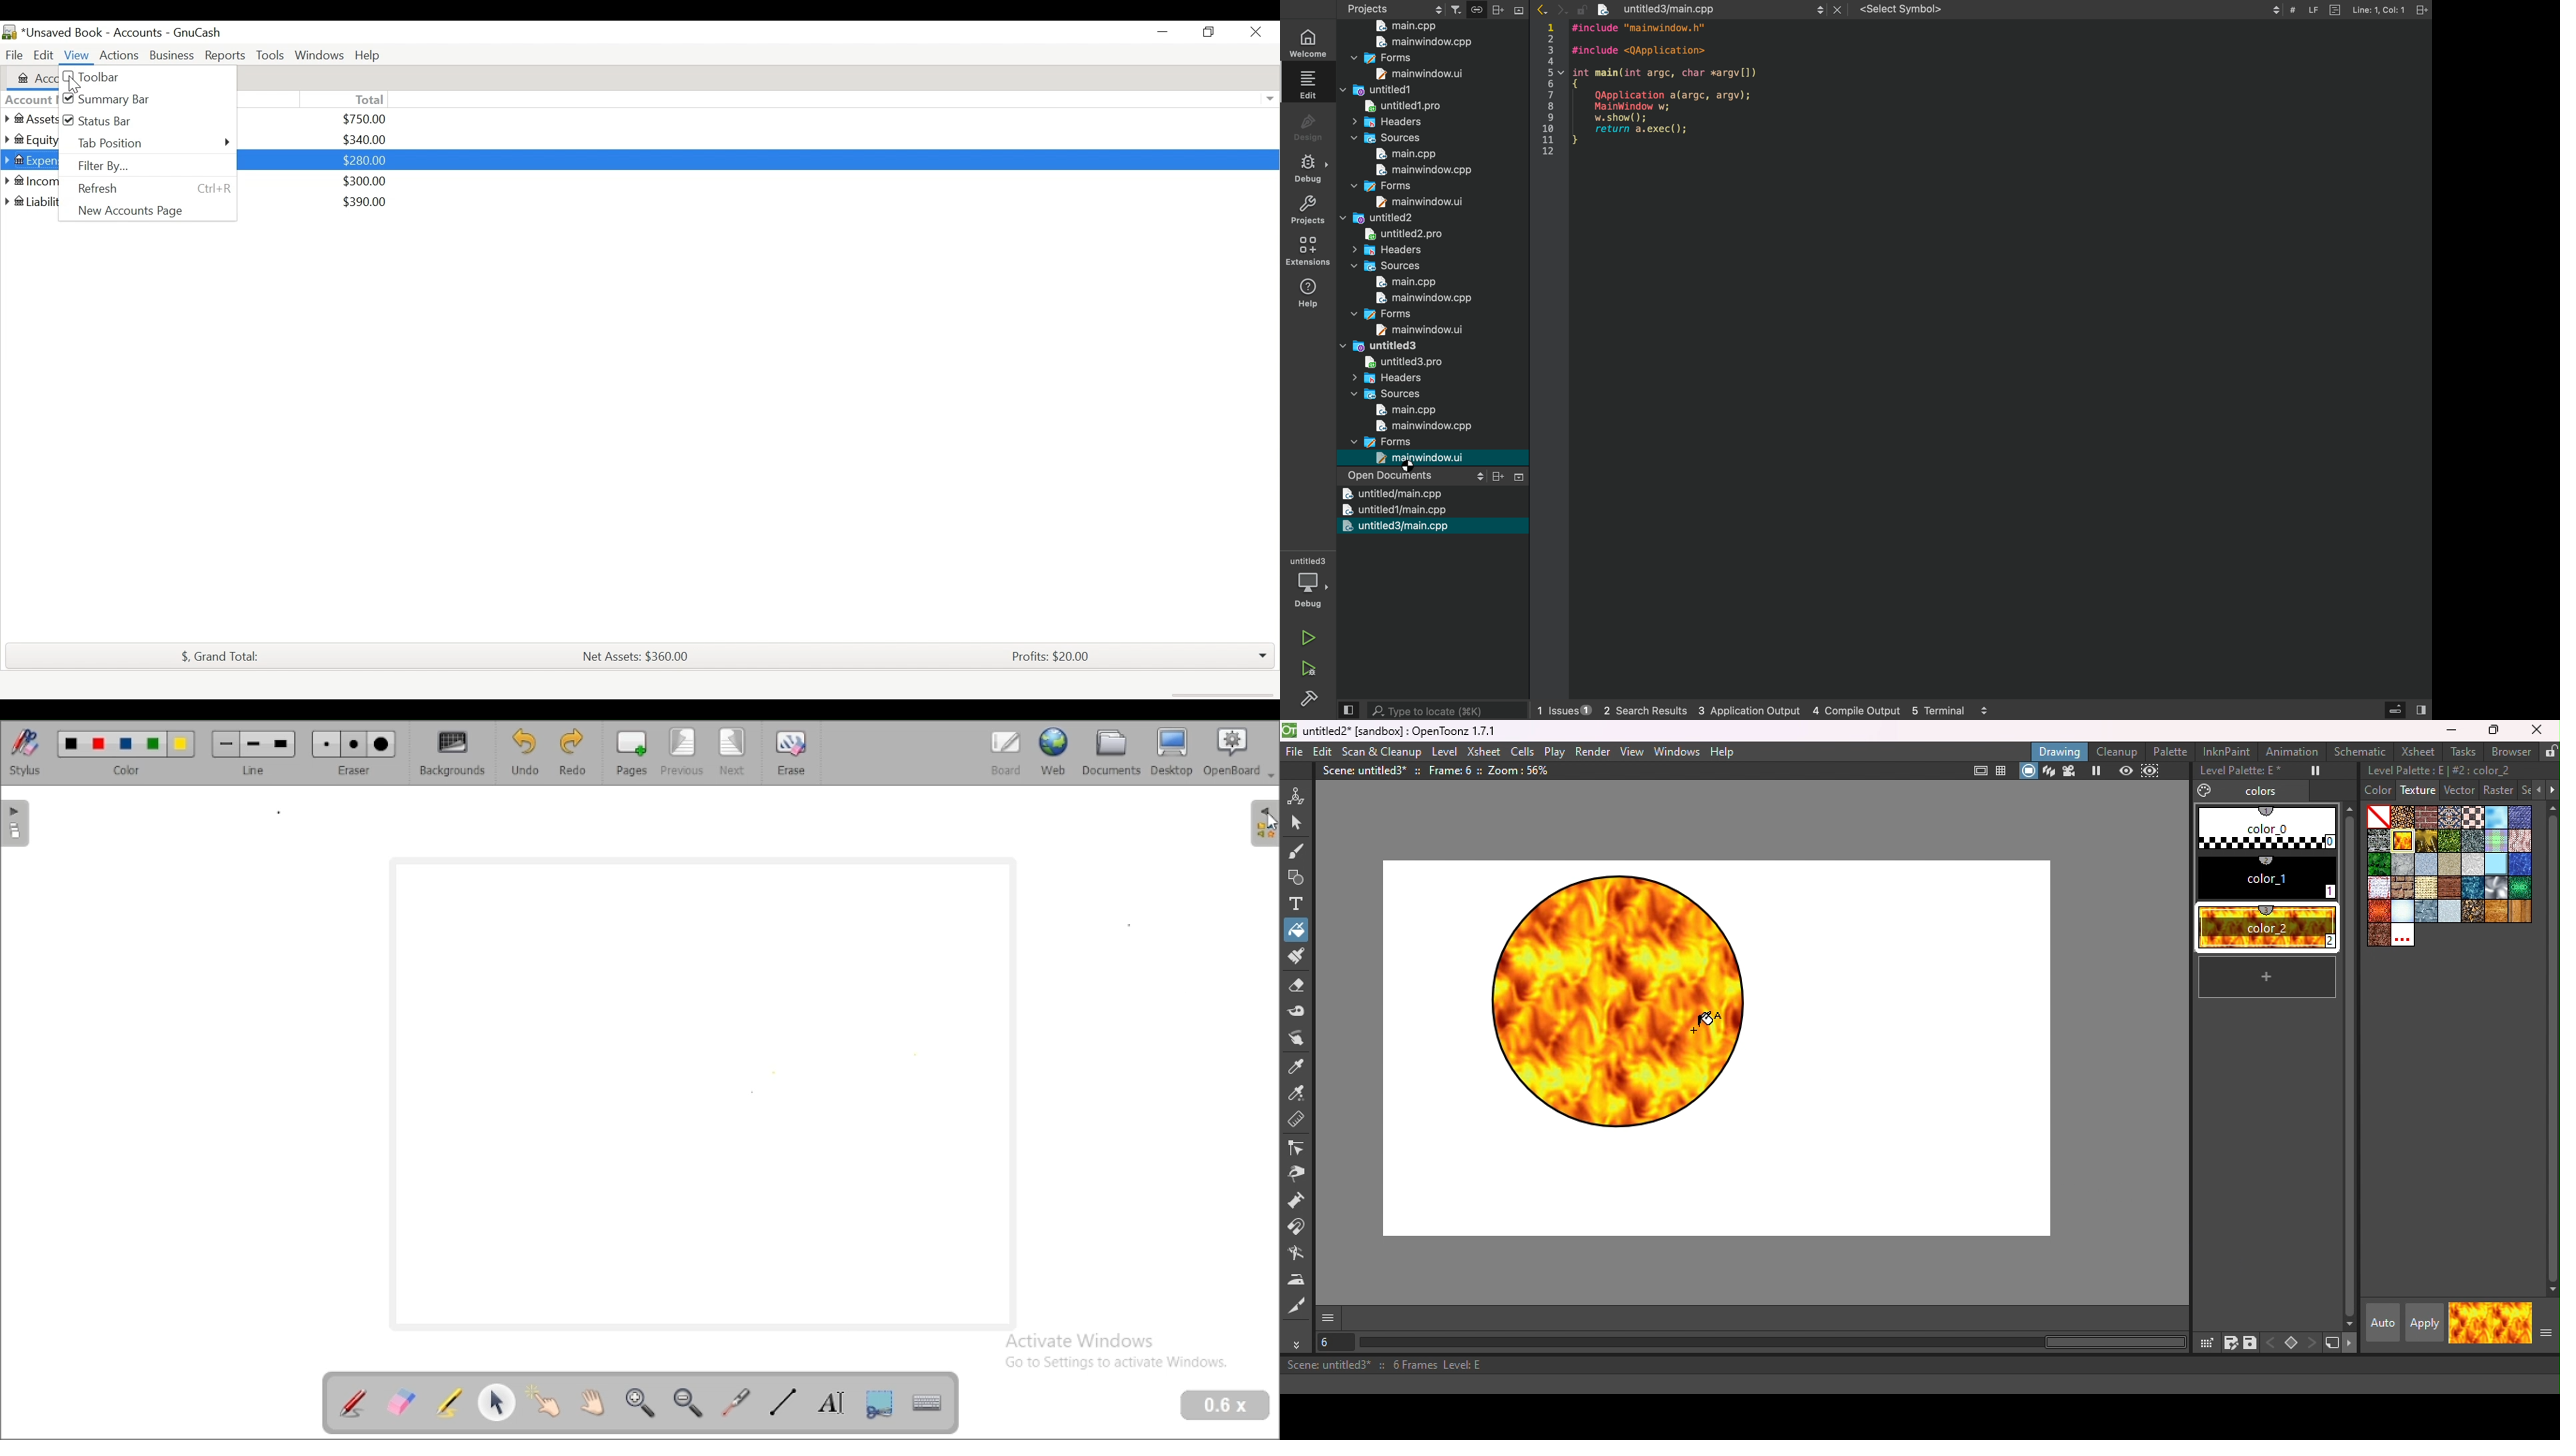 The height and width of the screenshot is (1456, 2576). Describe the element at coordinates (1558, 708) in the screenshot. I see `1 issues` at that location.